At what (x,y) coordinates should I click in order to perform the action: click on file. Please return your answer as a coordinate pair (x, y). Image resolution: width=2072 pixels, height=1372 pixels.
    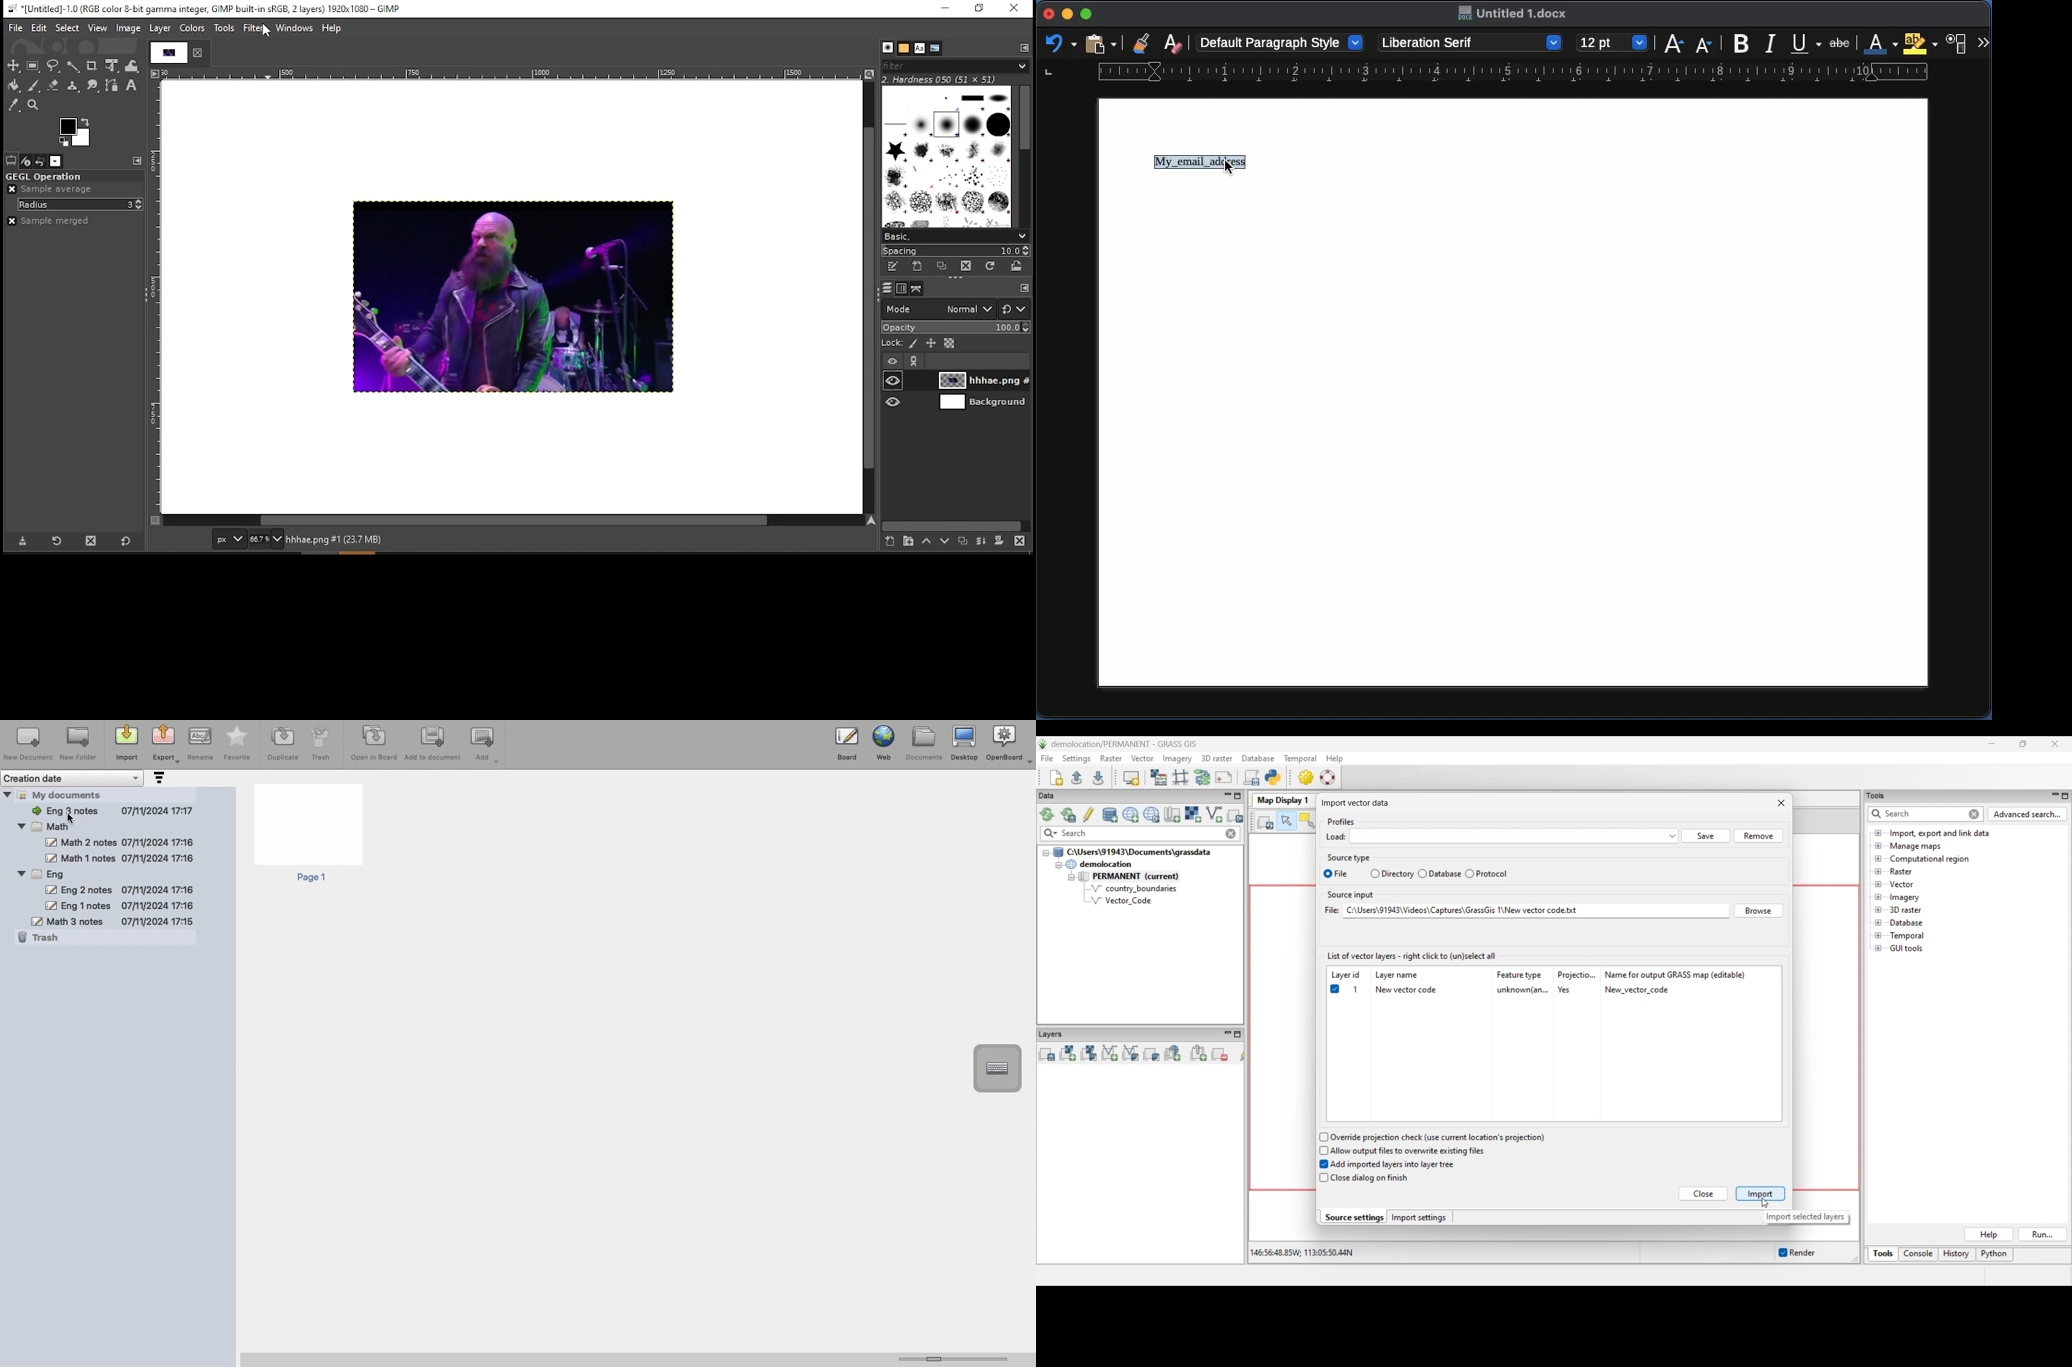
    Looking at the image, I should click on (14, 28).